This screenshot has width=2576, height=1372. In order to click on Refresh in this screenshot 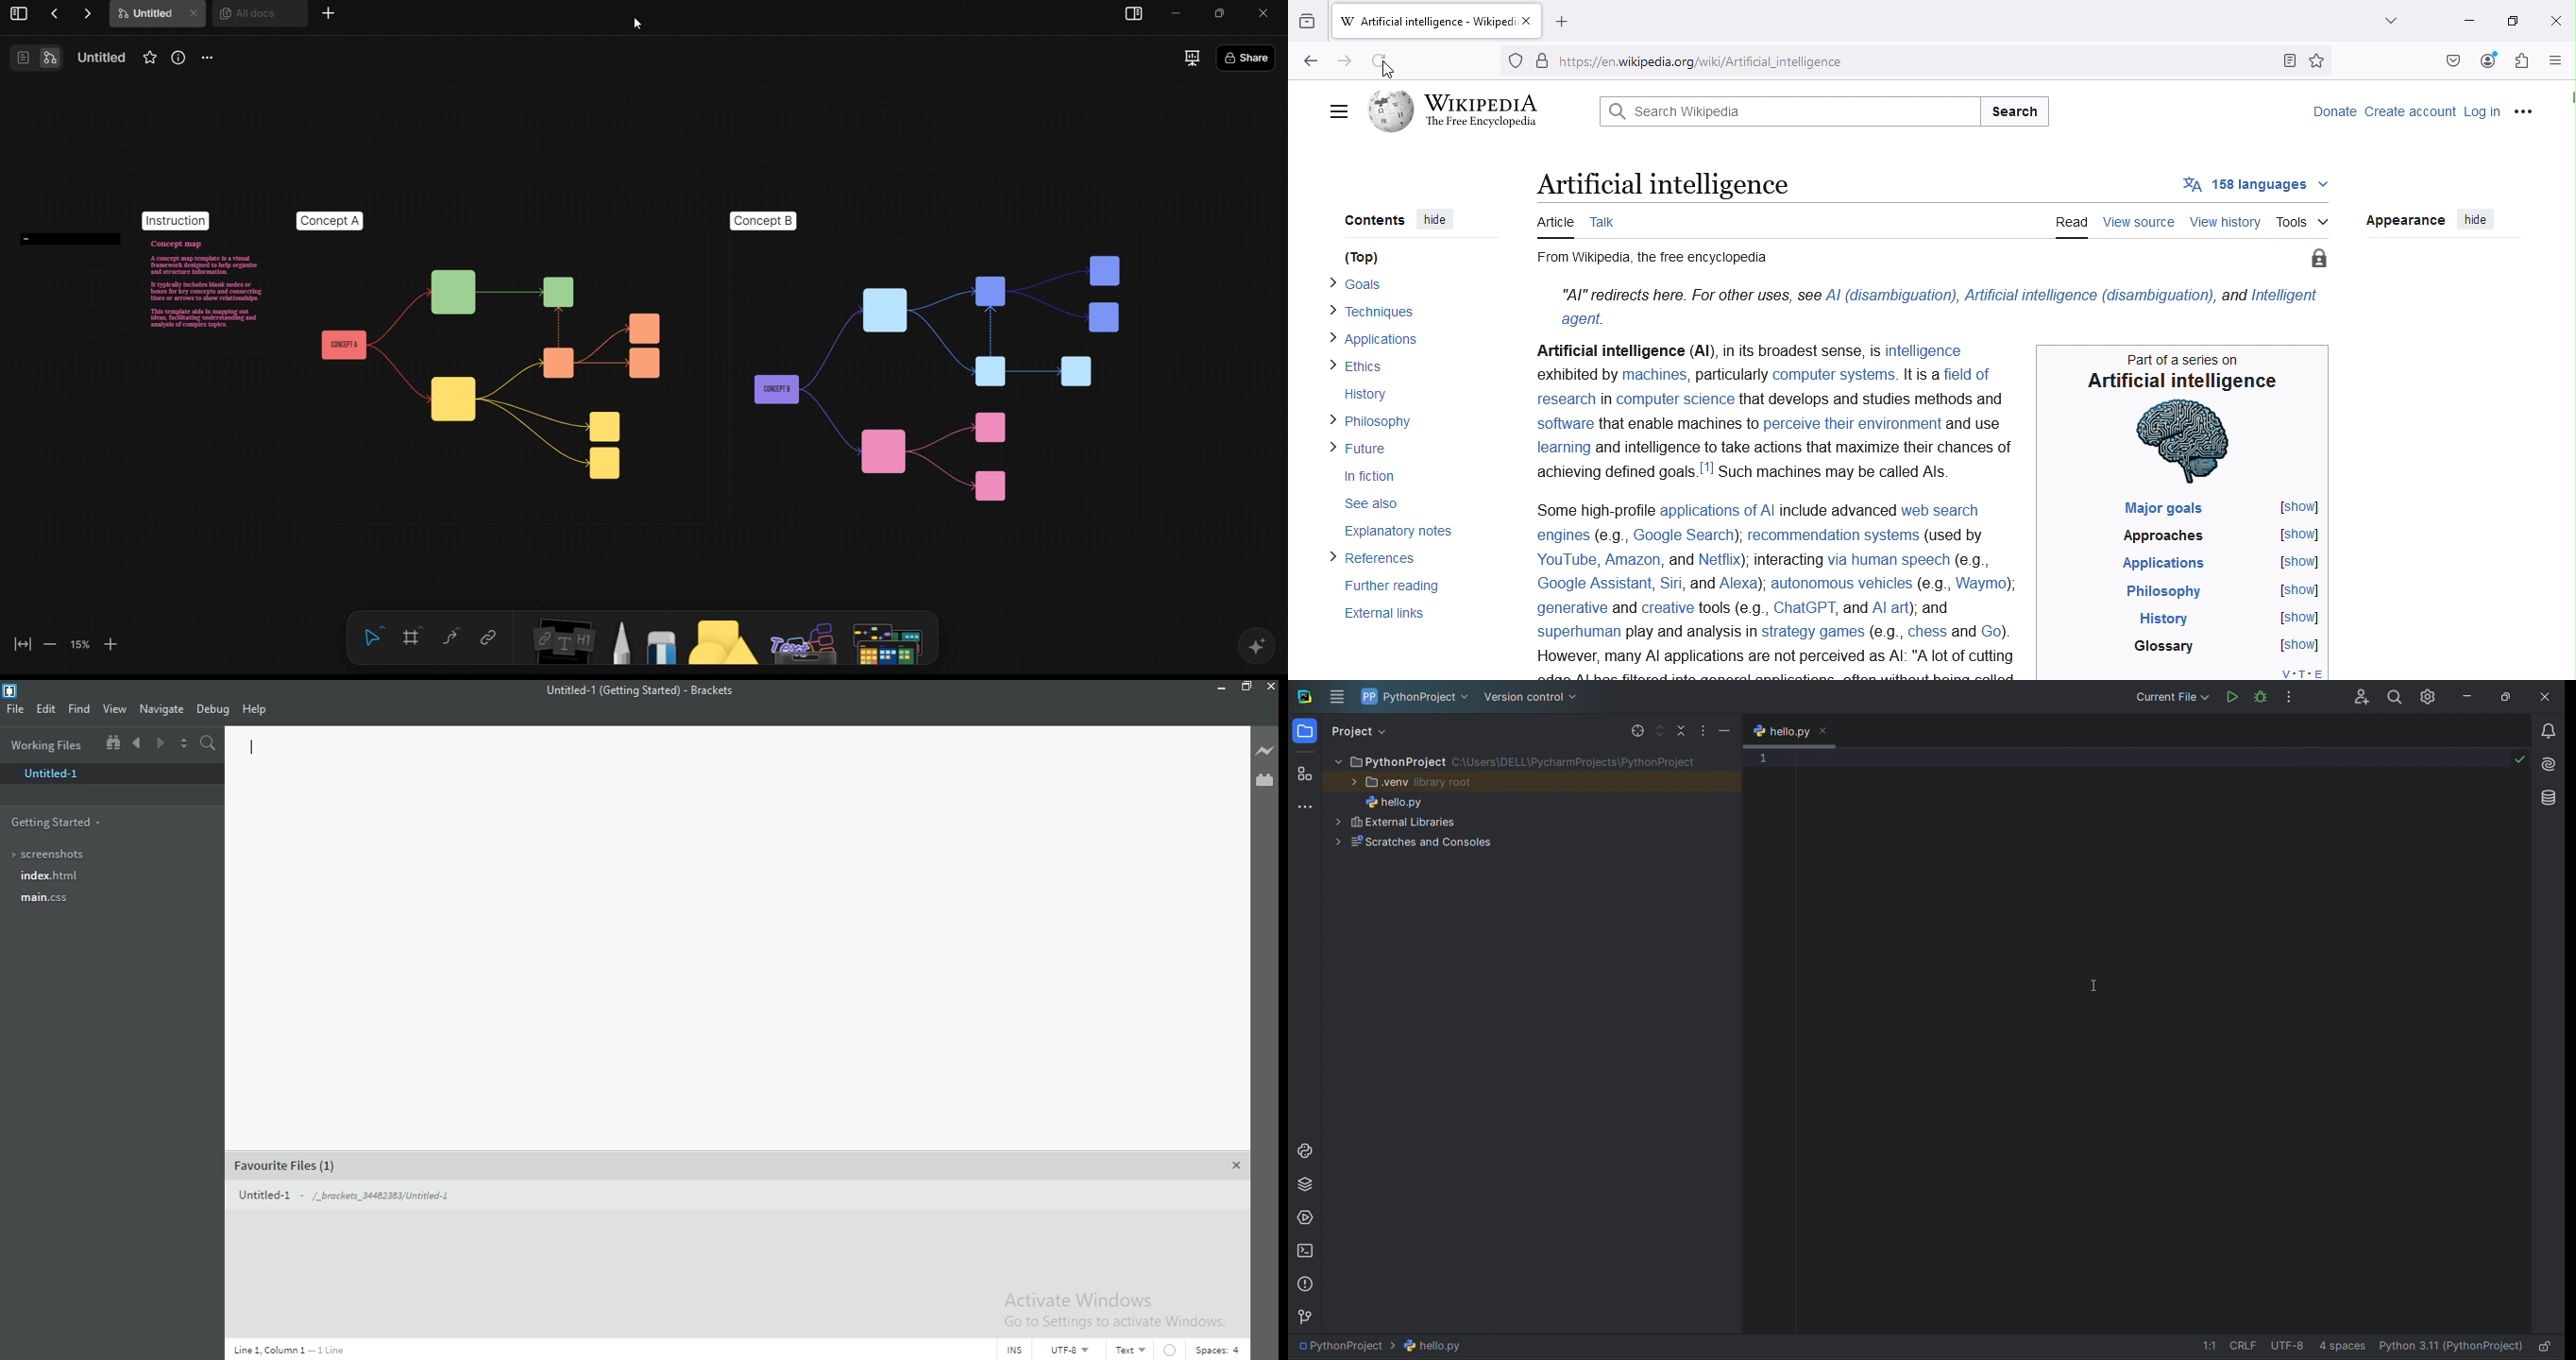, I will do `click(1381, 60)`.